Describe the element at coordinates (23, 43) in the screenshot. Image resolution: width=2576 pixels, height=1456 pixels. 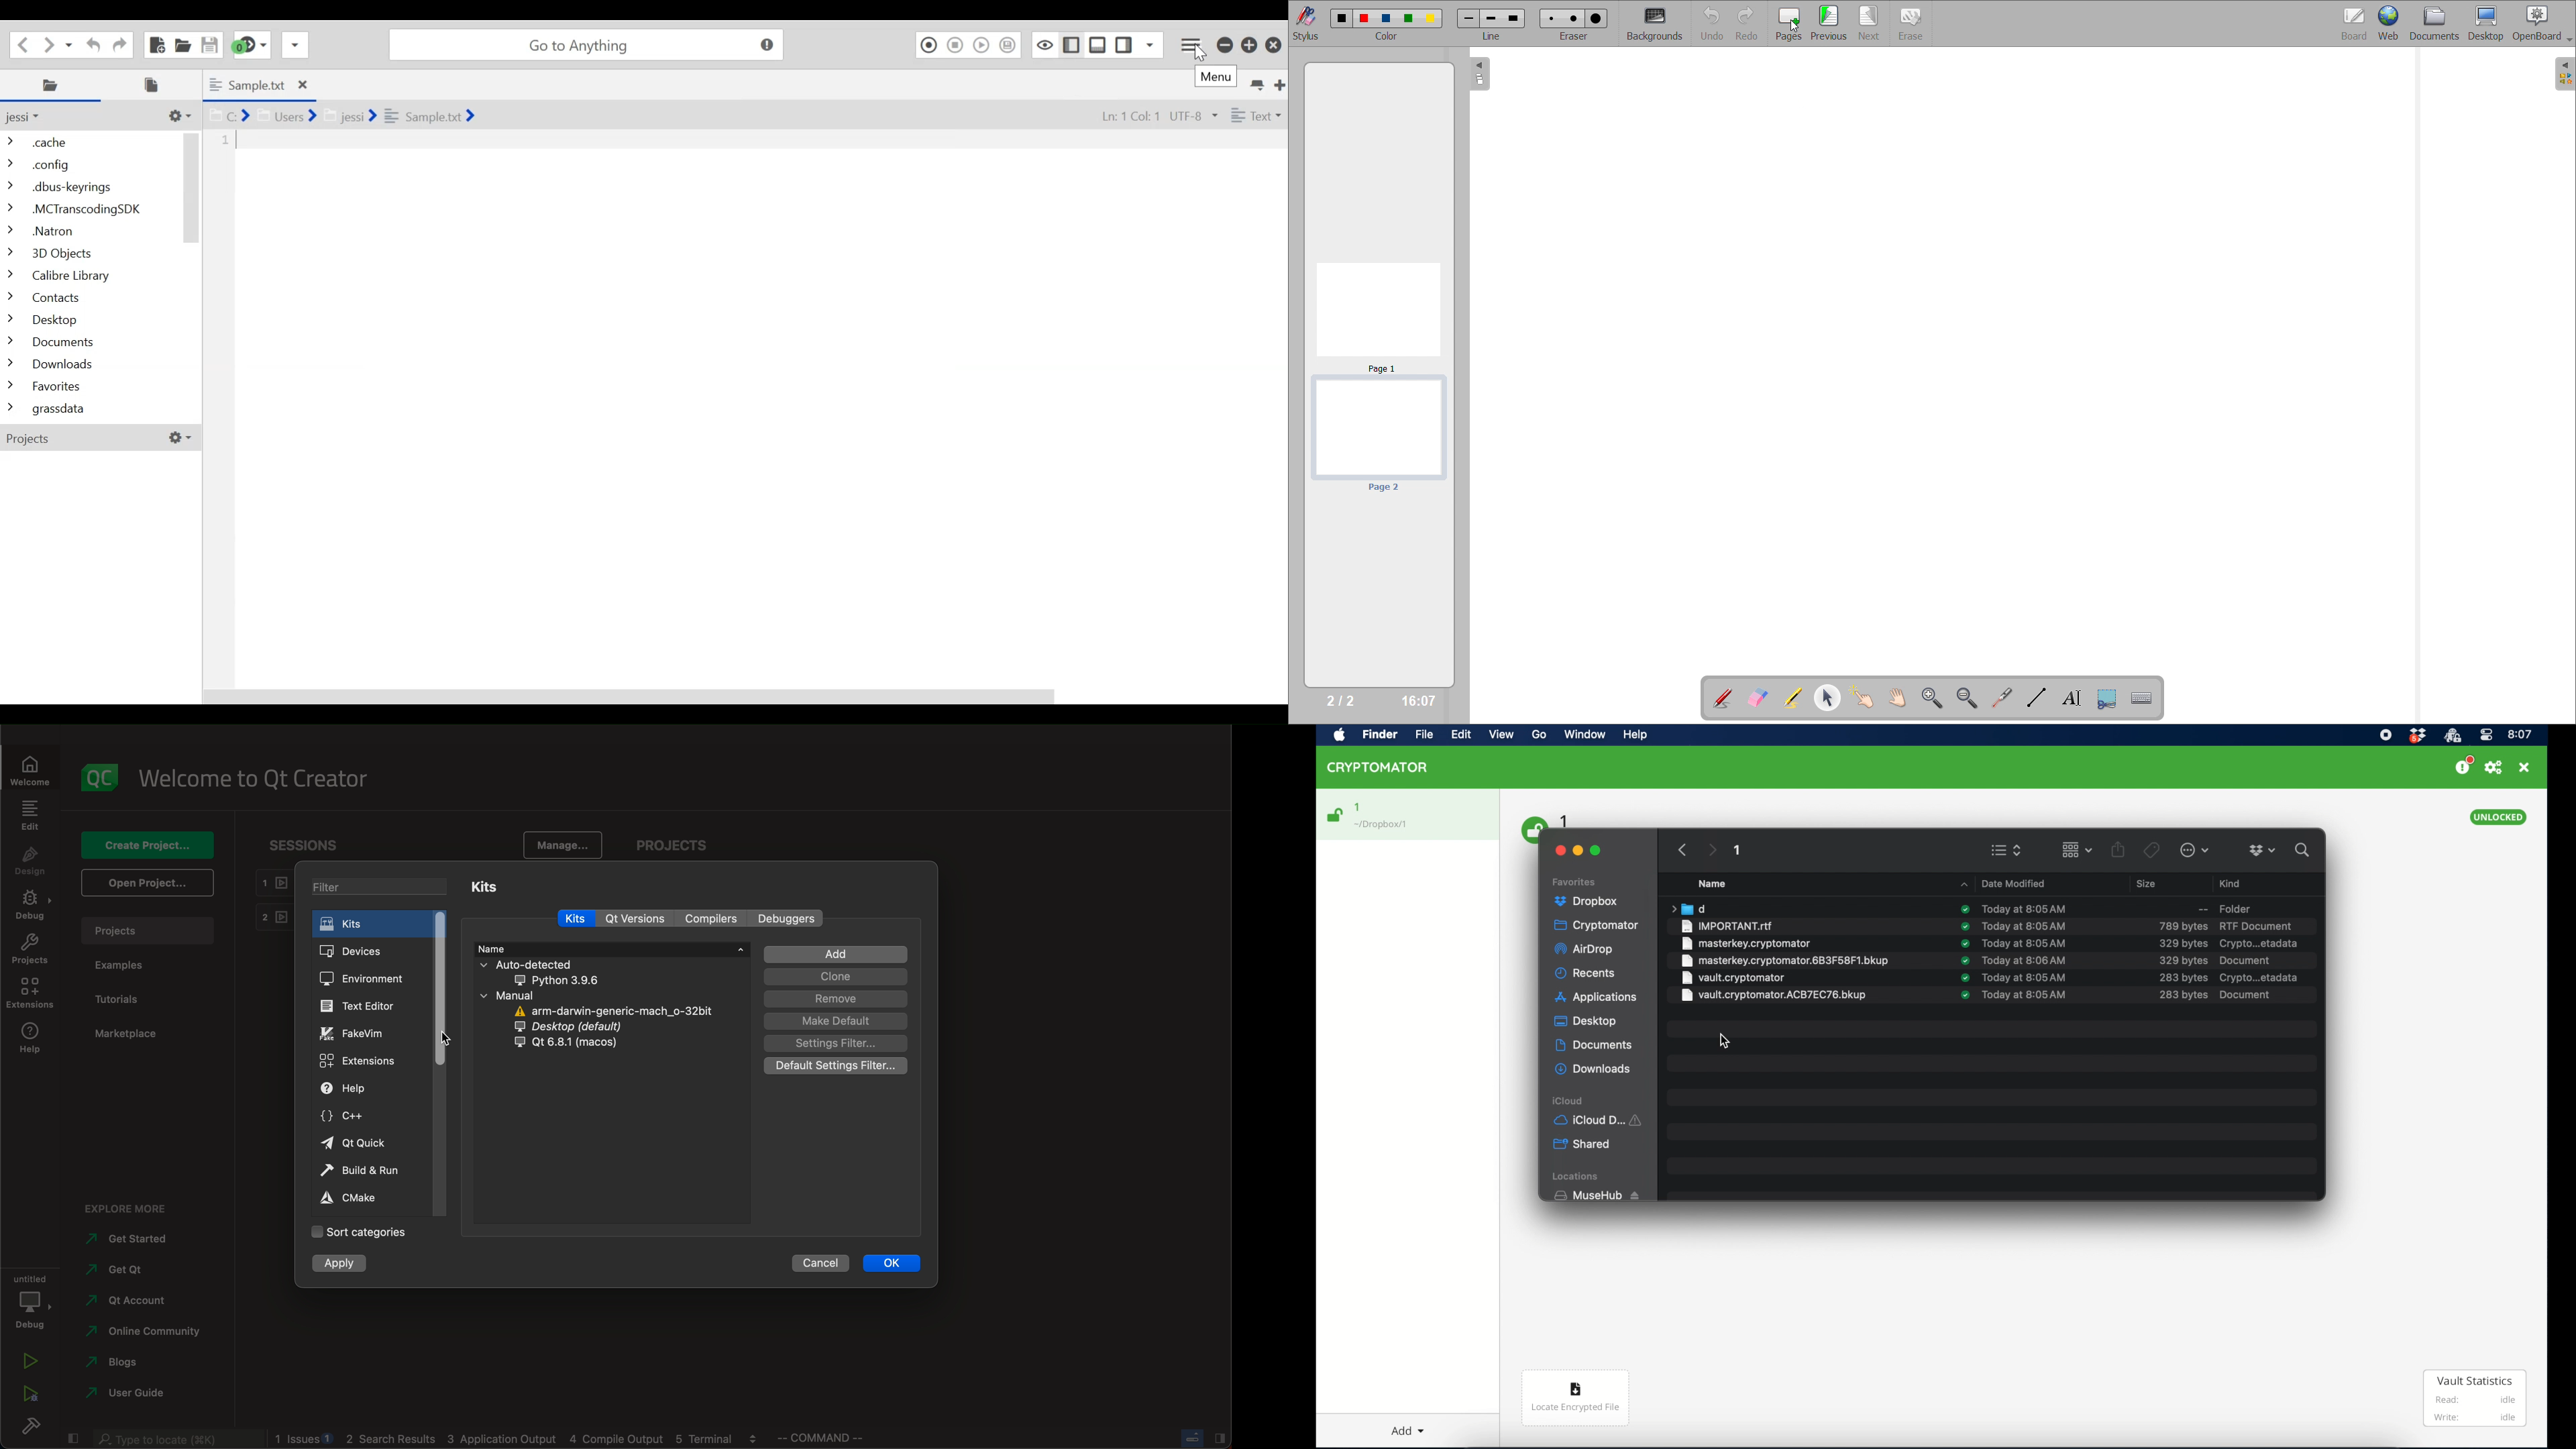
I see `Go back one location` at that location.